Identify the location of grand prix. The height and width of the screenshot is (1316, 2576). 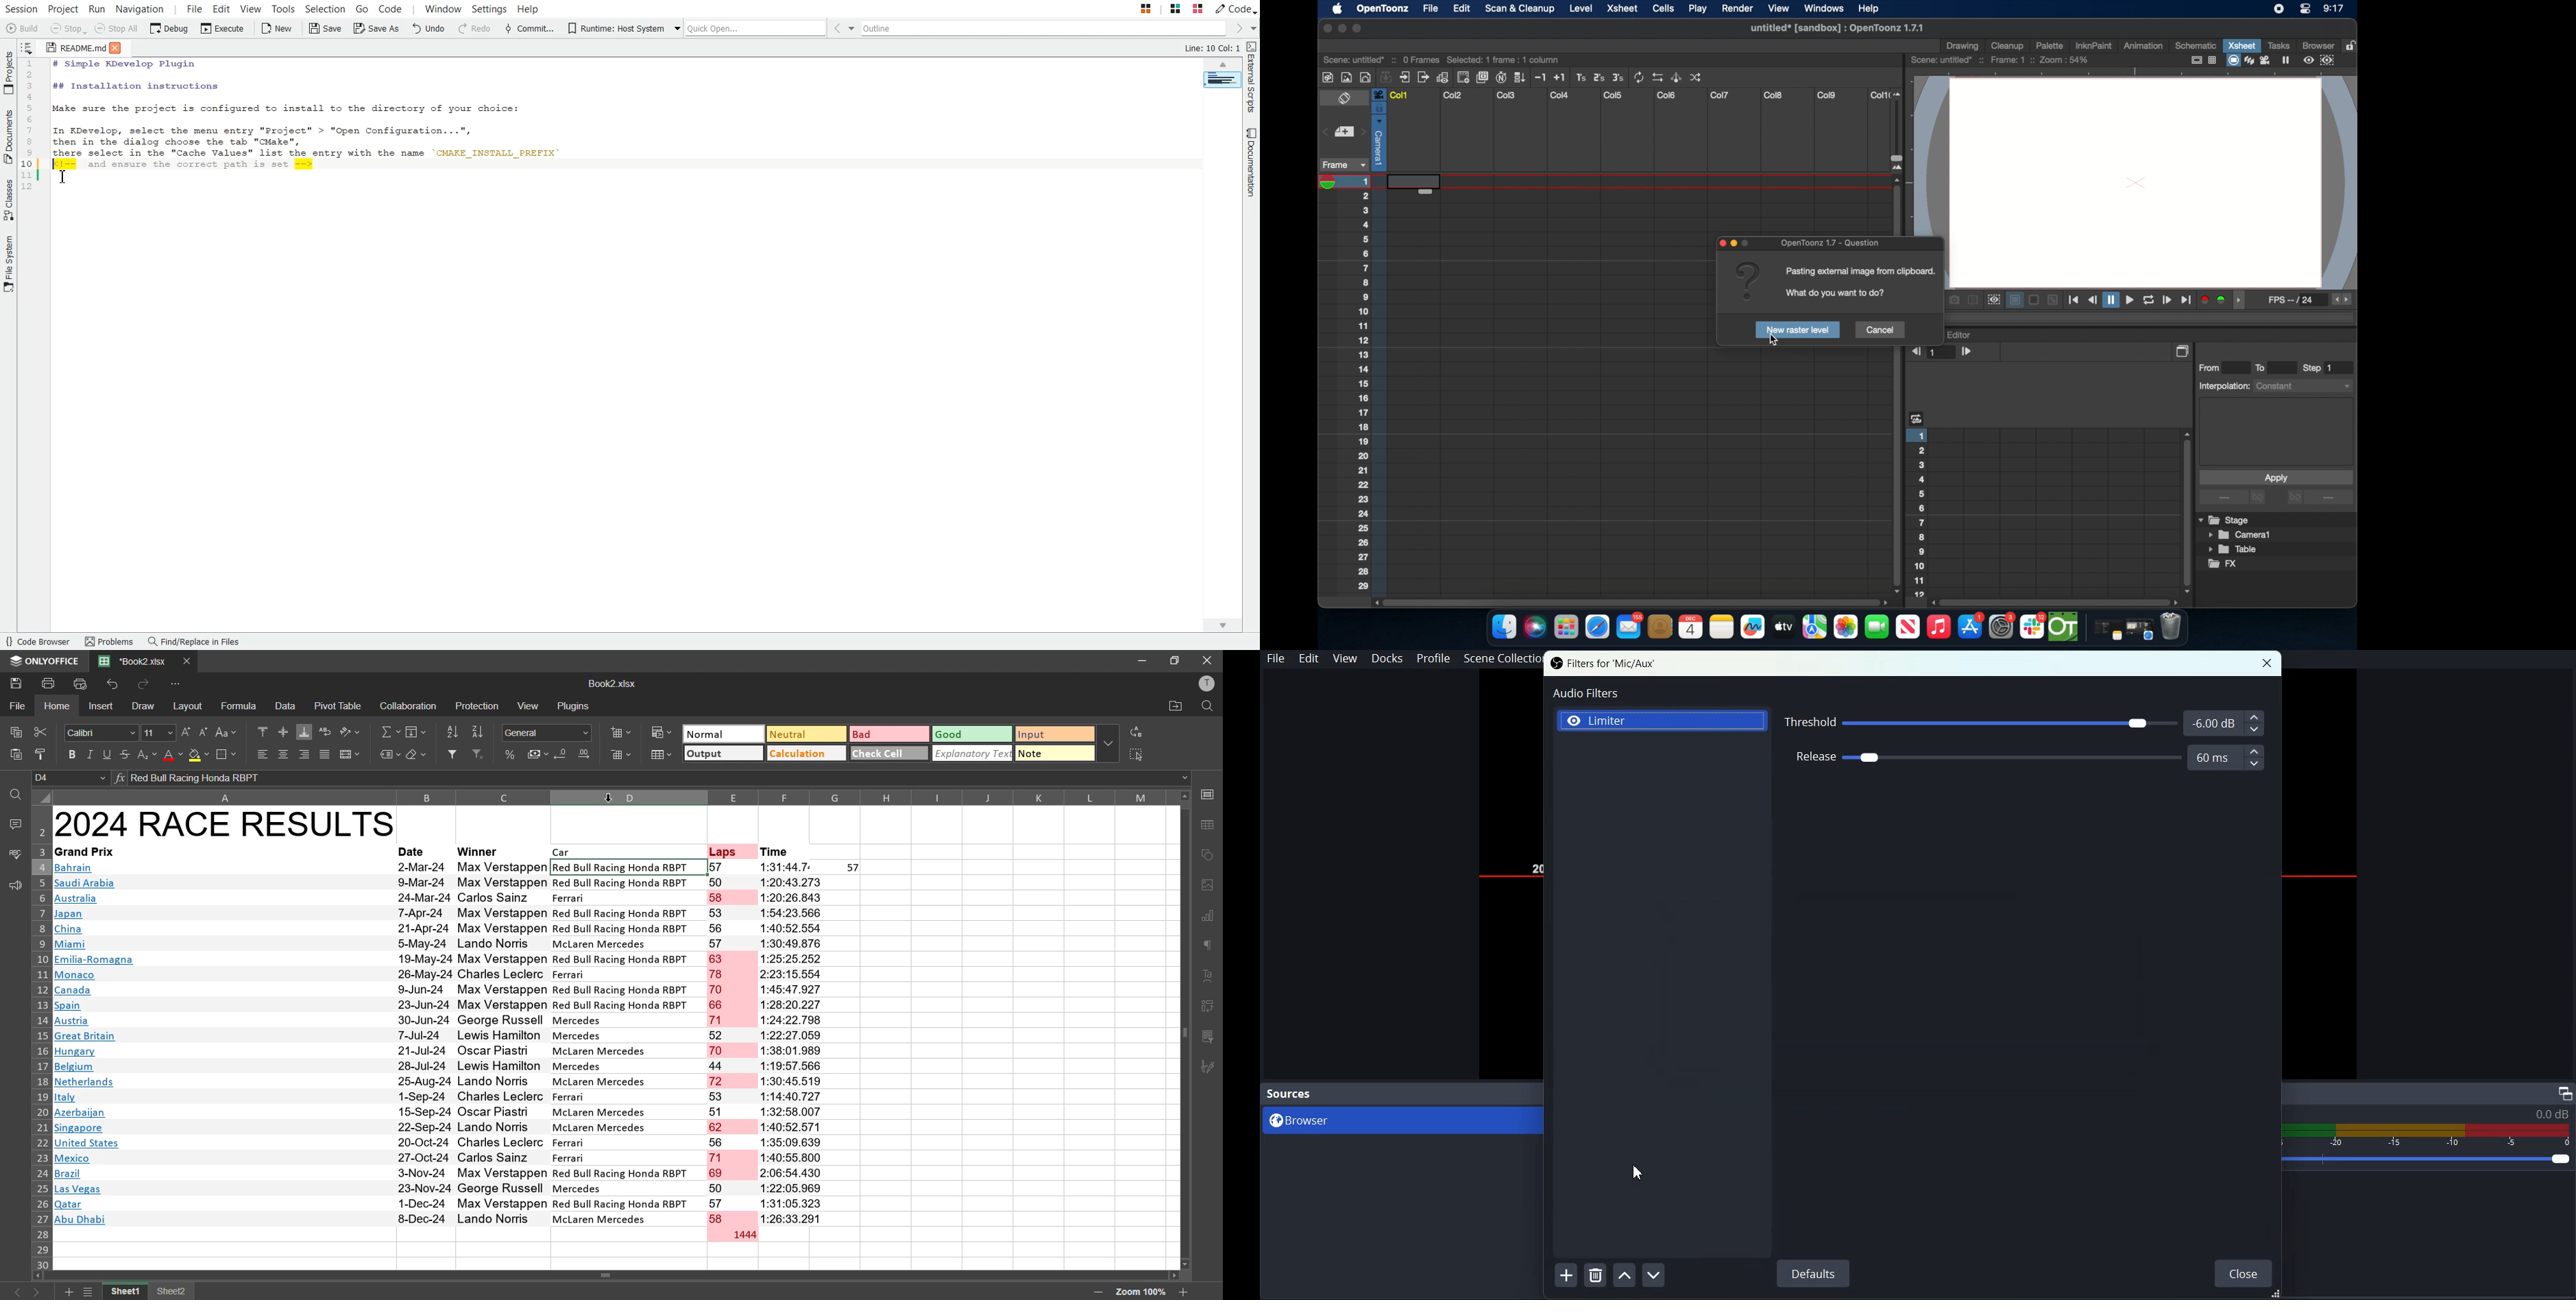
(84, 851).